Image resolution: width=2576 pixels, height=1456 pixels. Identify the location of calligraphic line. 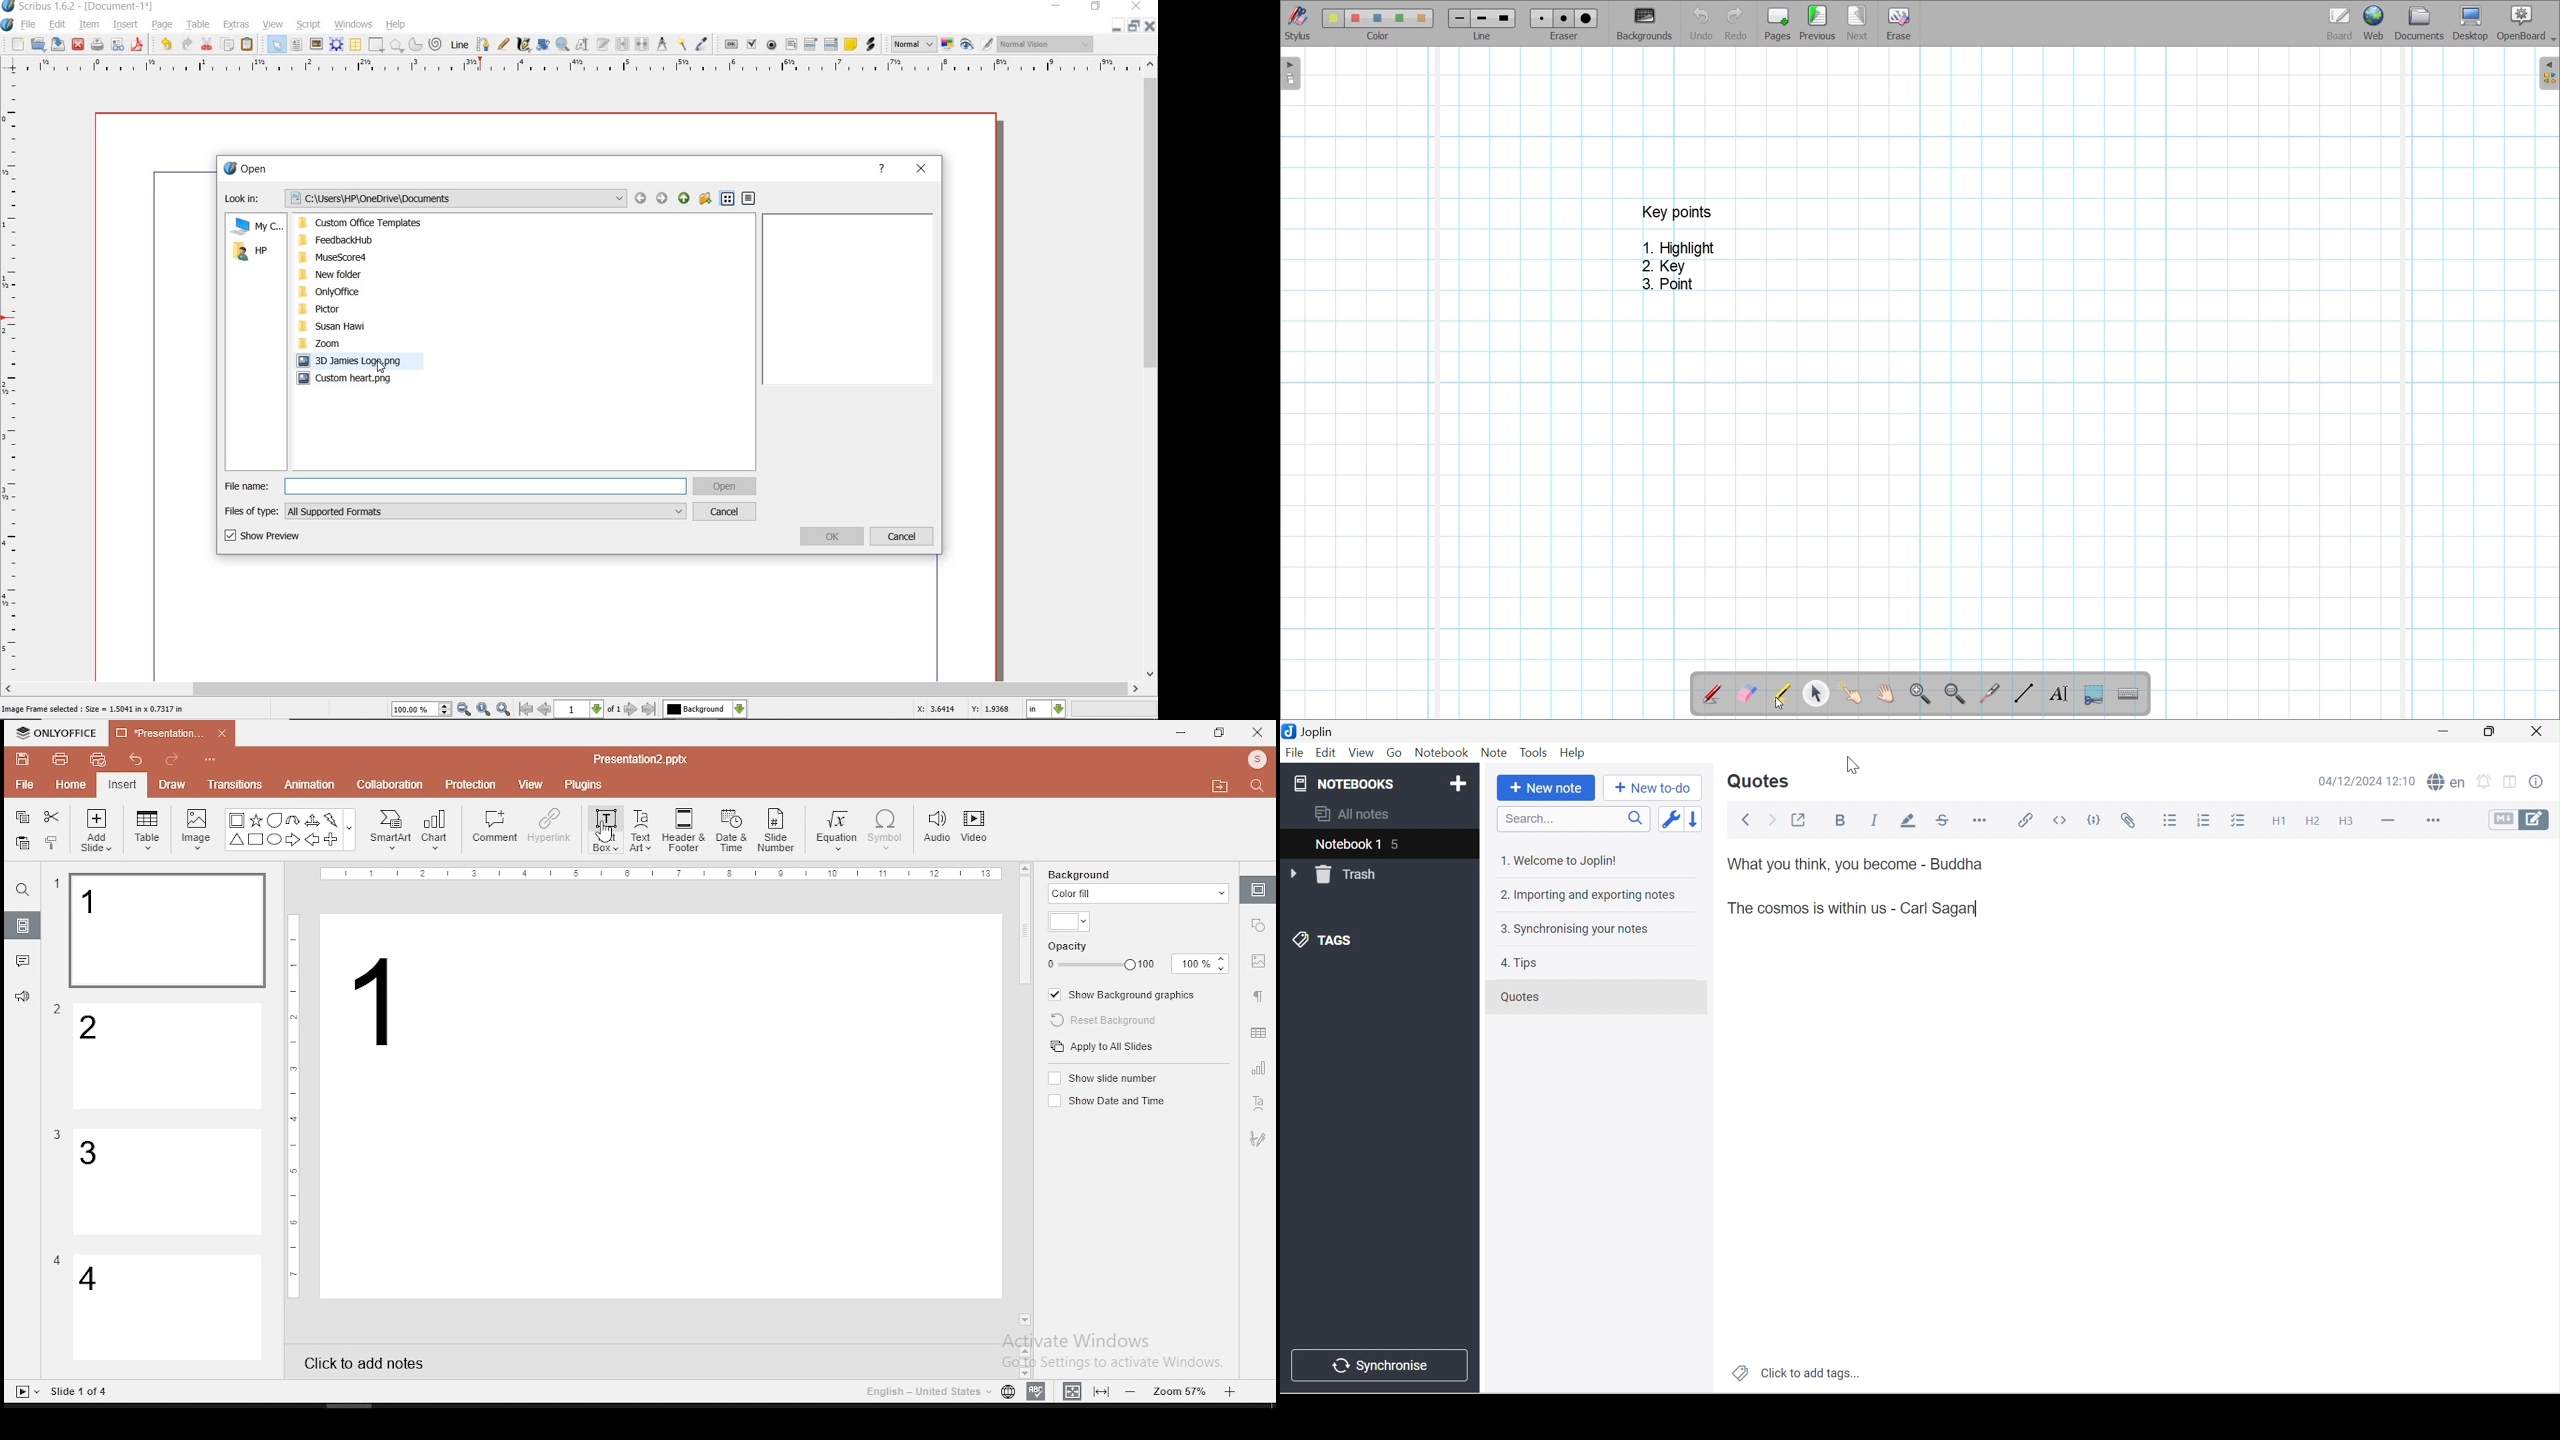
(524, 45).